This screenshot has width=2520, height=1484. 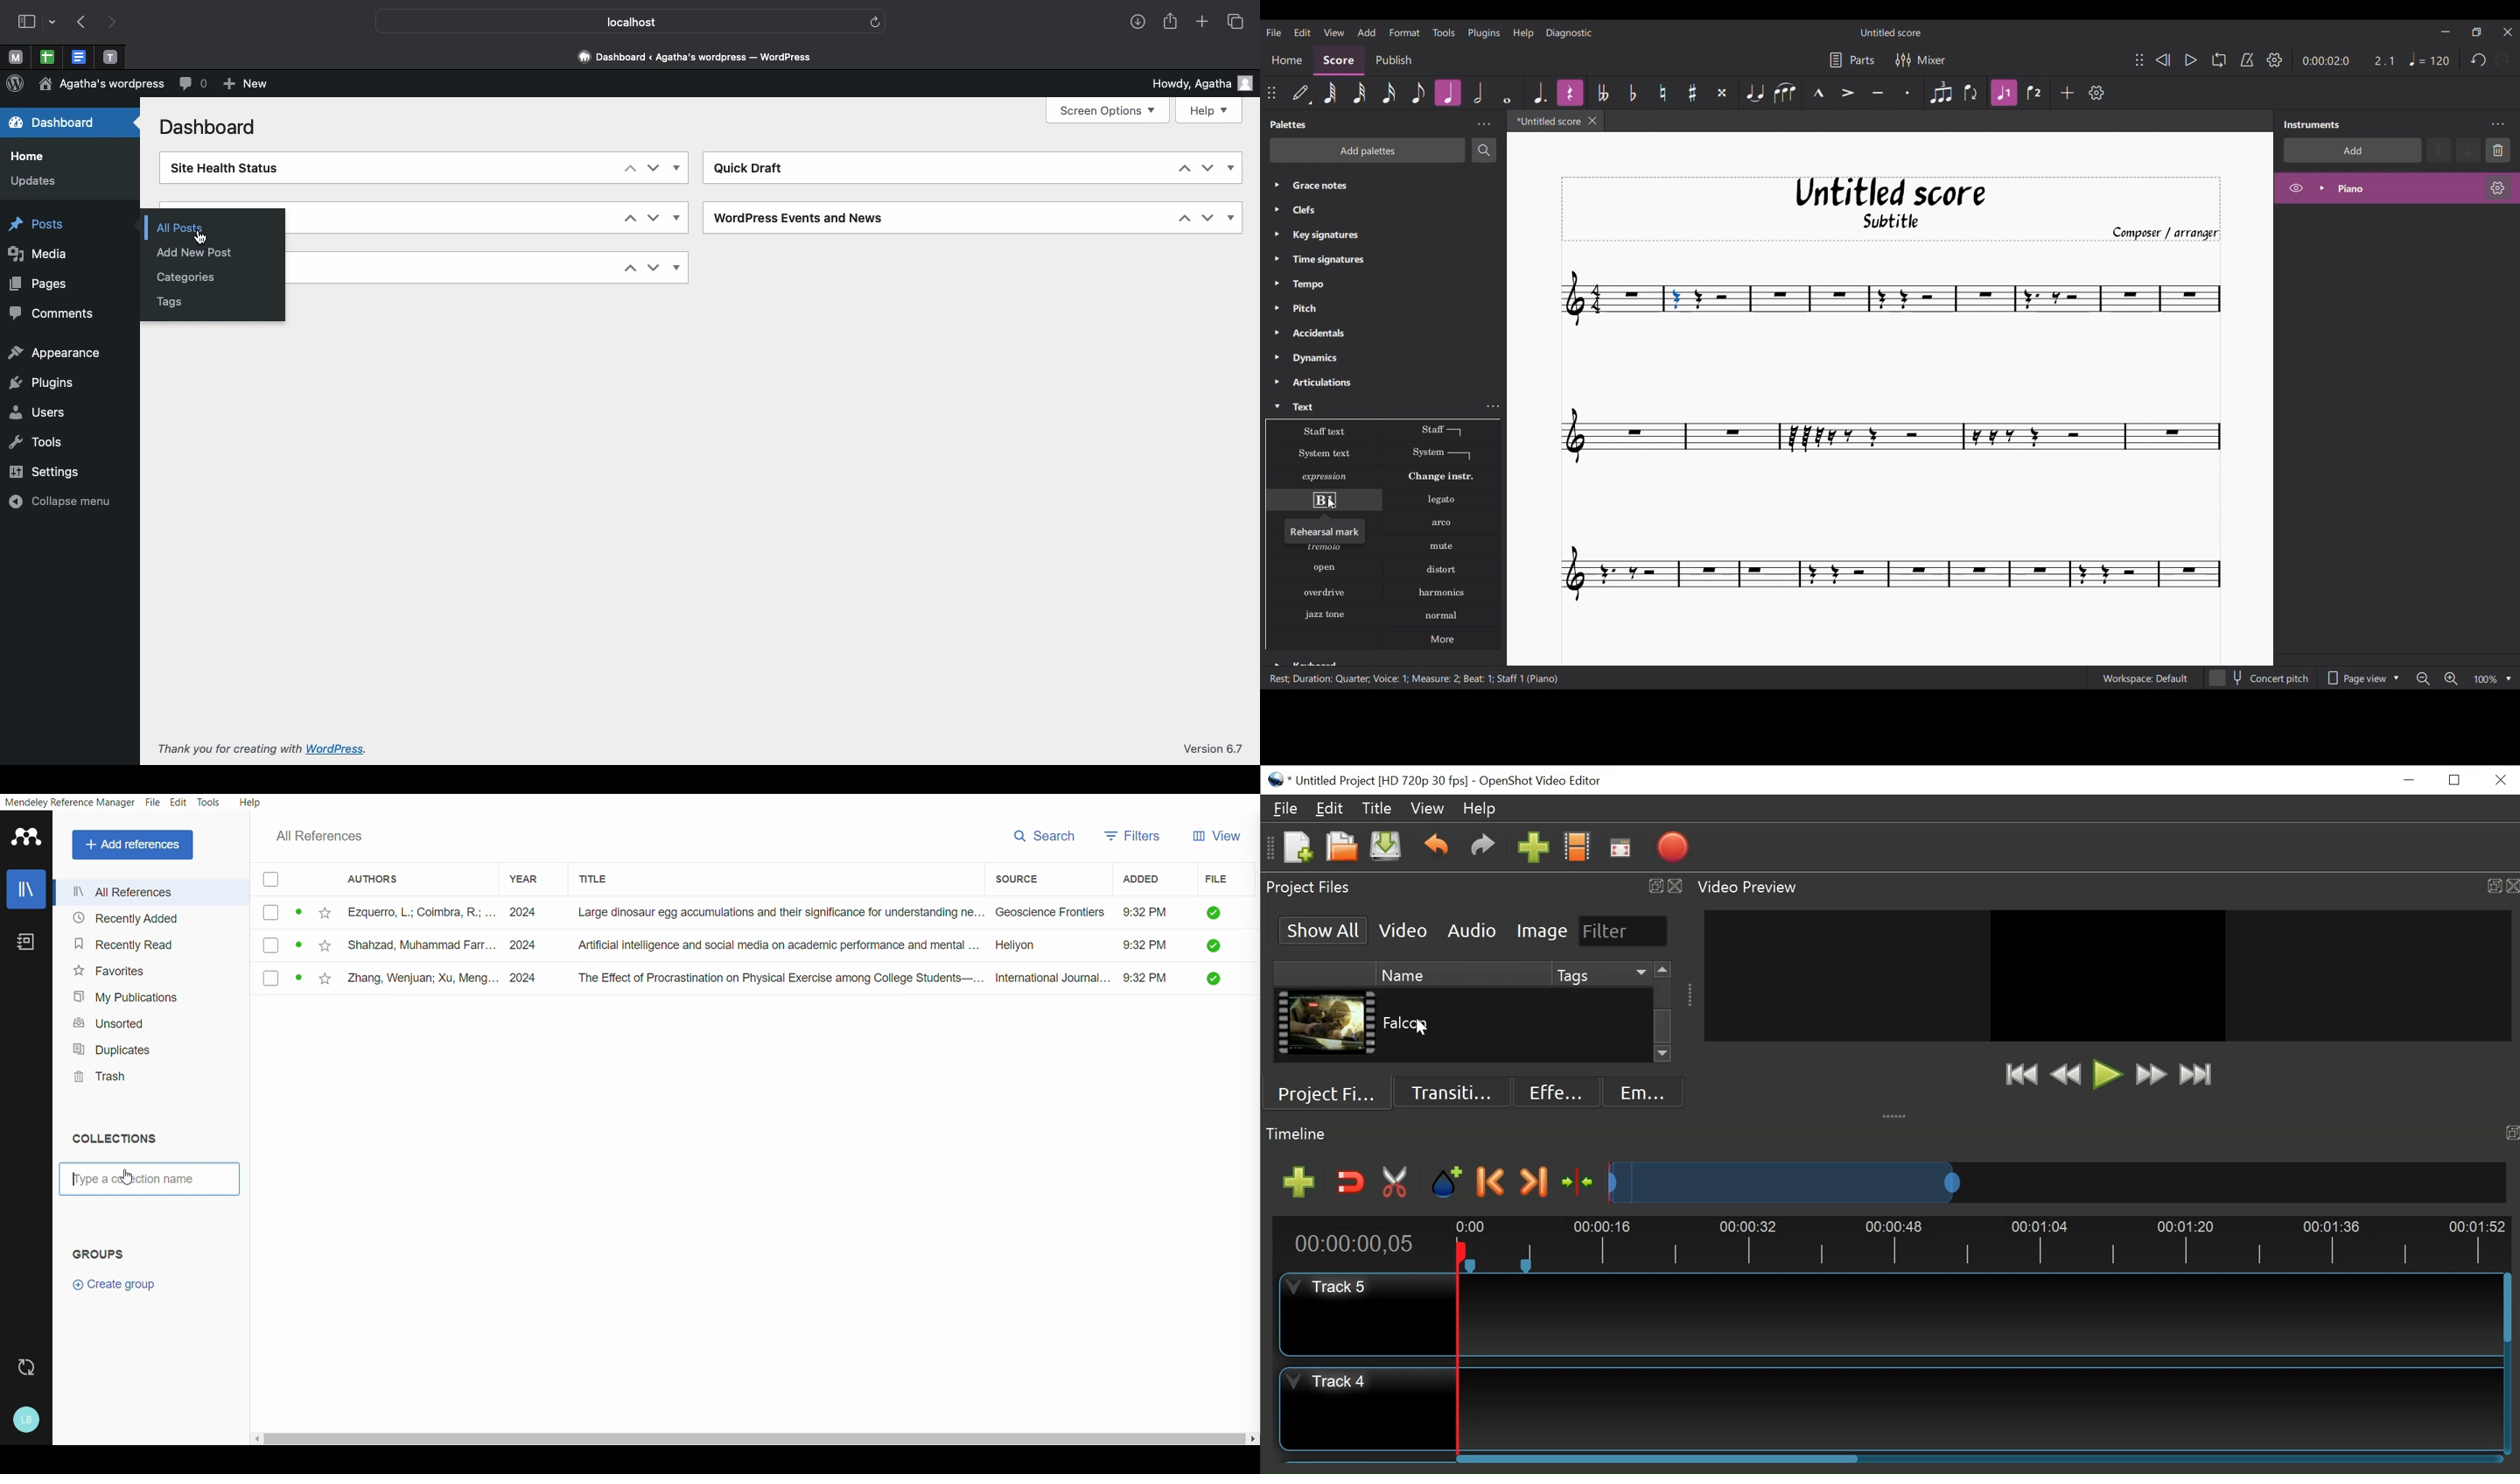 I want to click on wordpress., so click(x=341, y=749).